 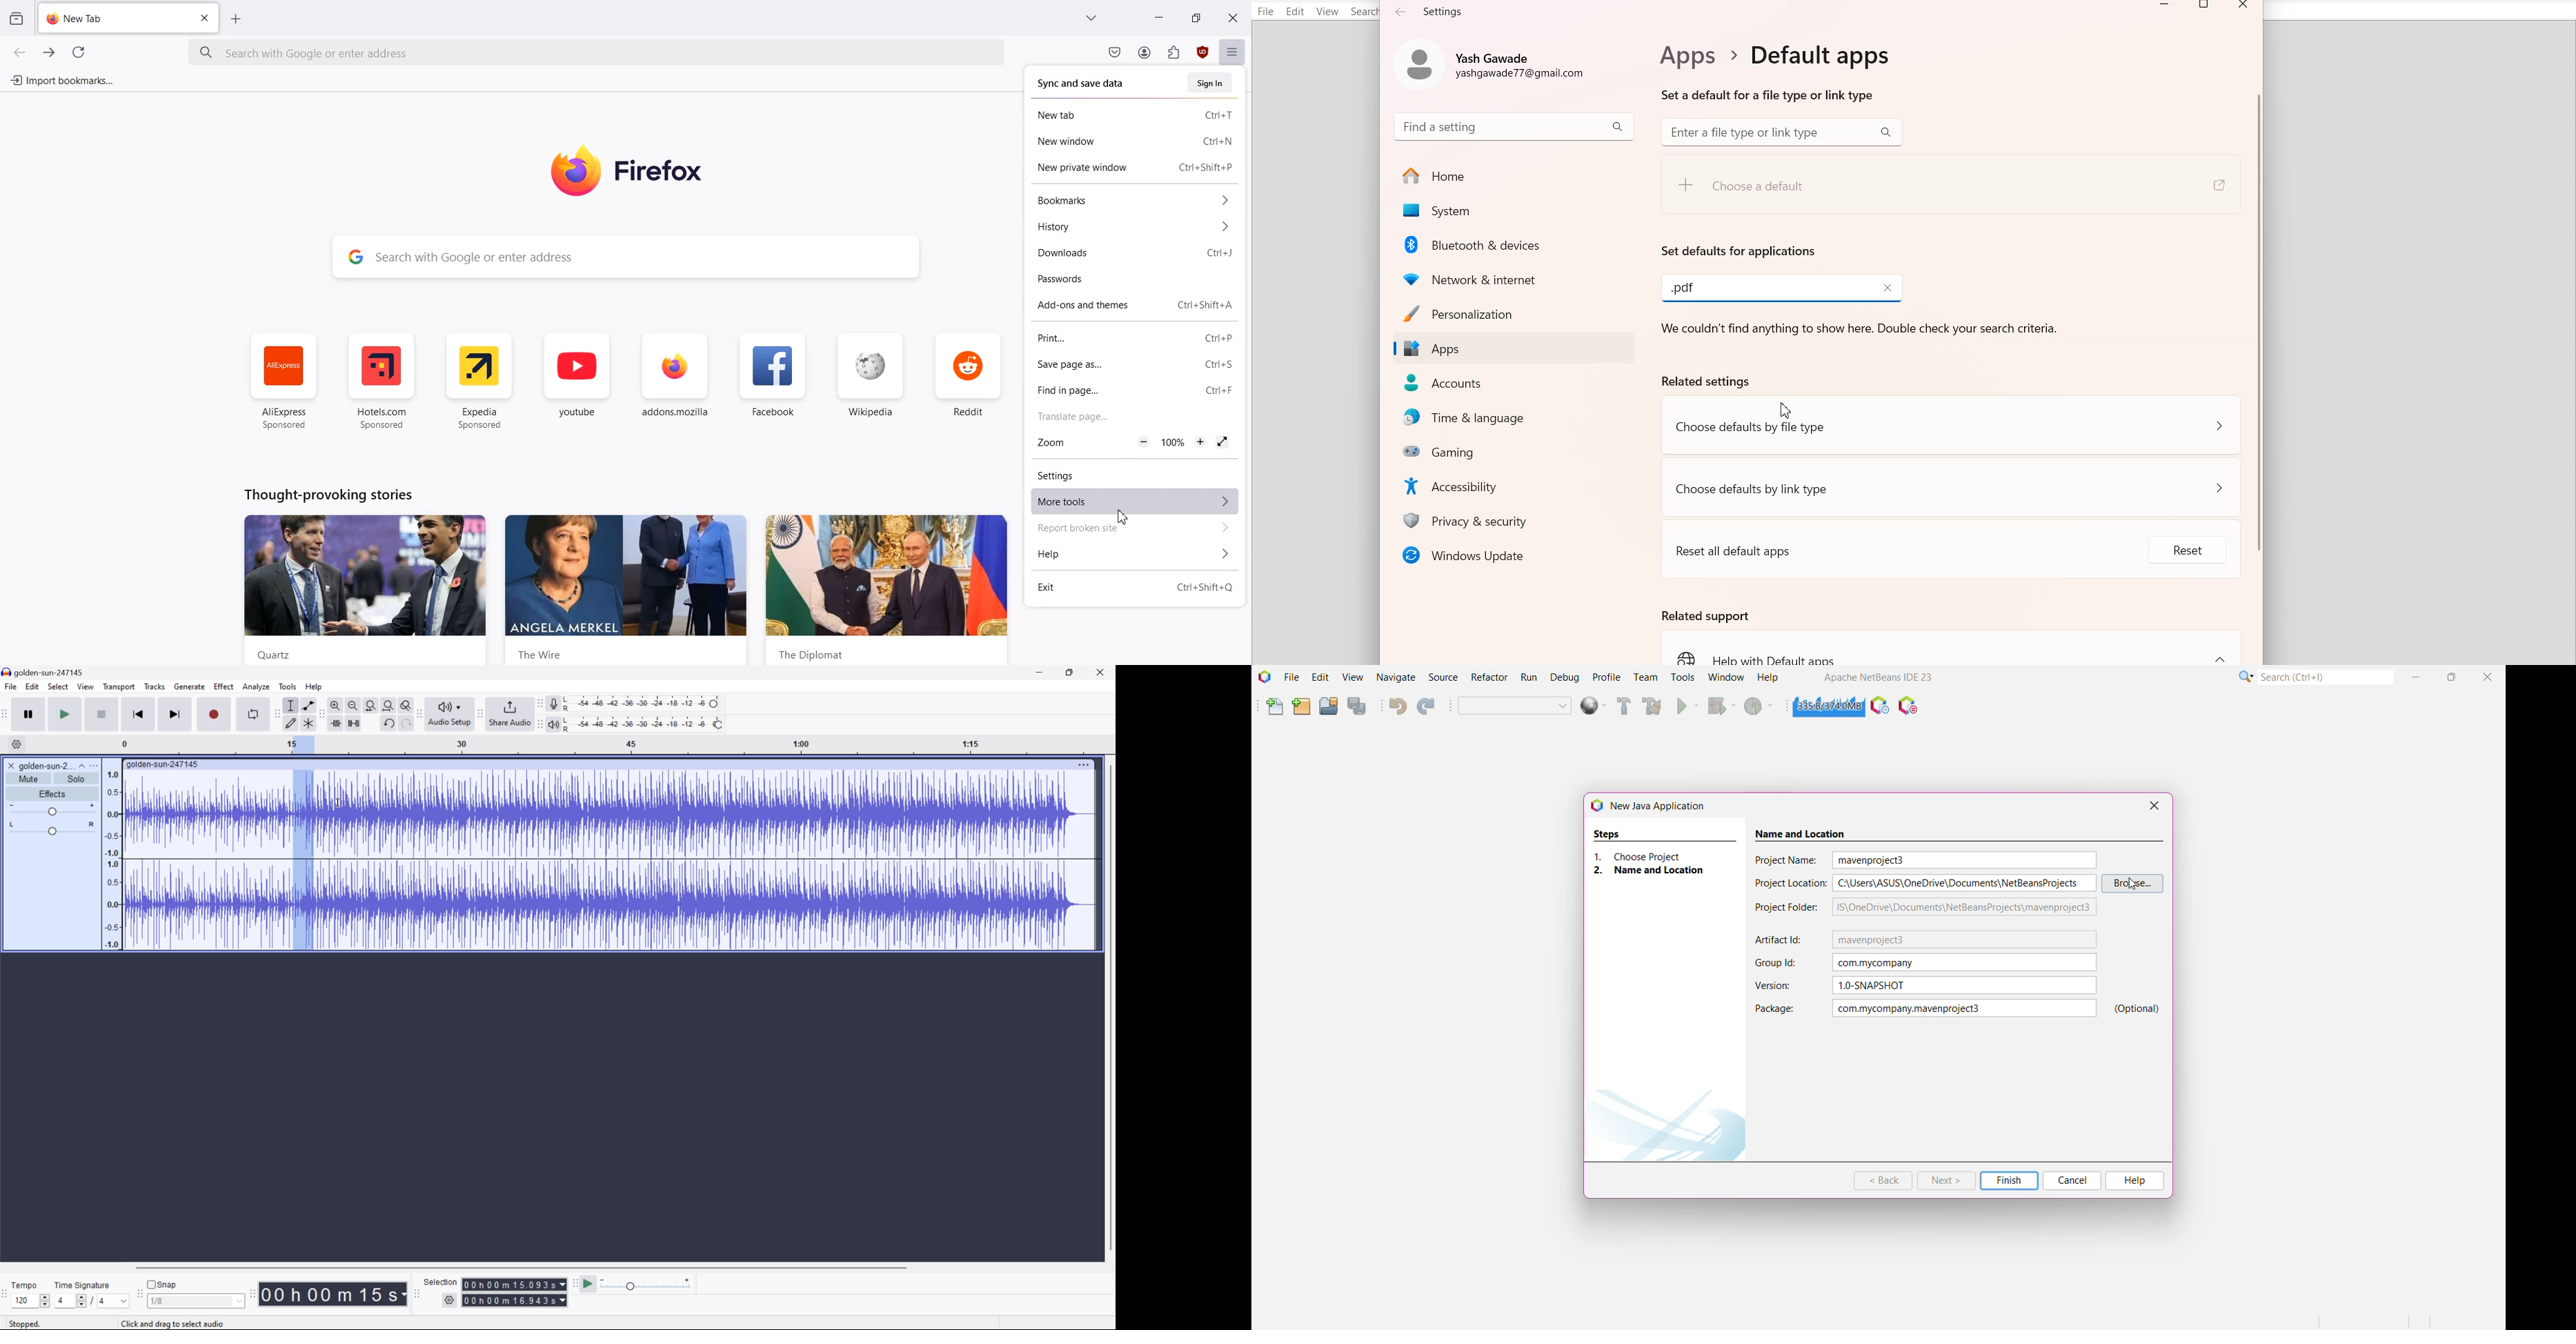 What do you see at coordinates (418, 713) in the screenshot?
I see `Audacity audio setup toolbar` at bounding box center [418, 713].